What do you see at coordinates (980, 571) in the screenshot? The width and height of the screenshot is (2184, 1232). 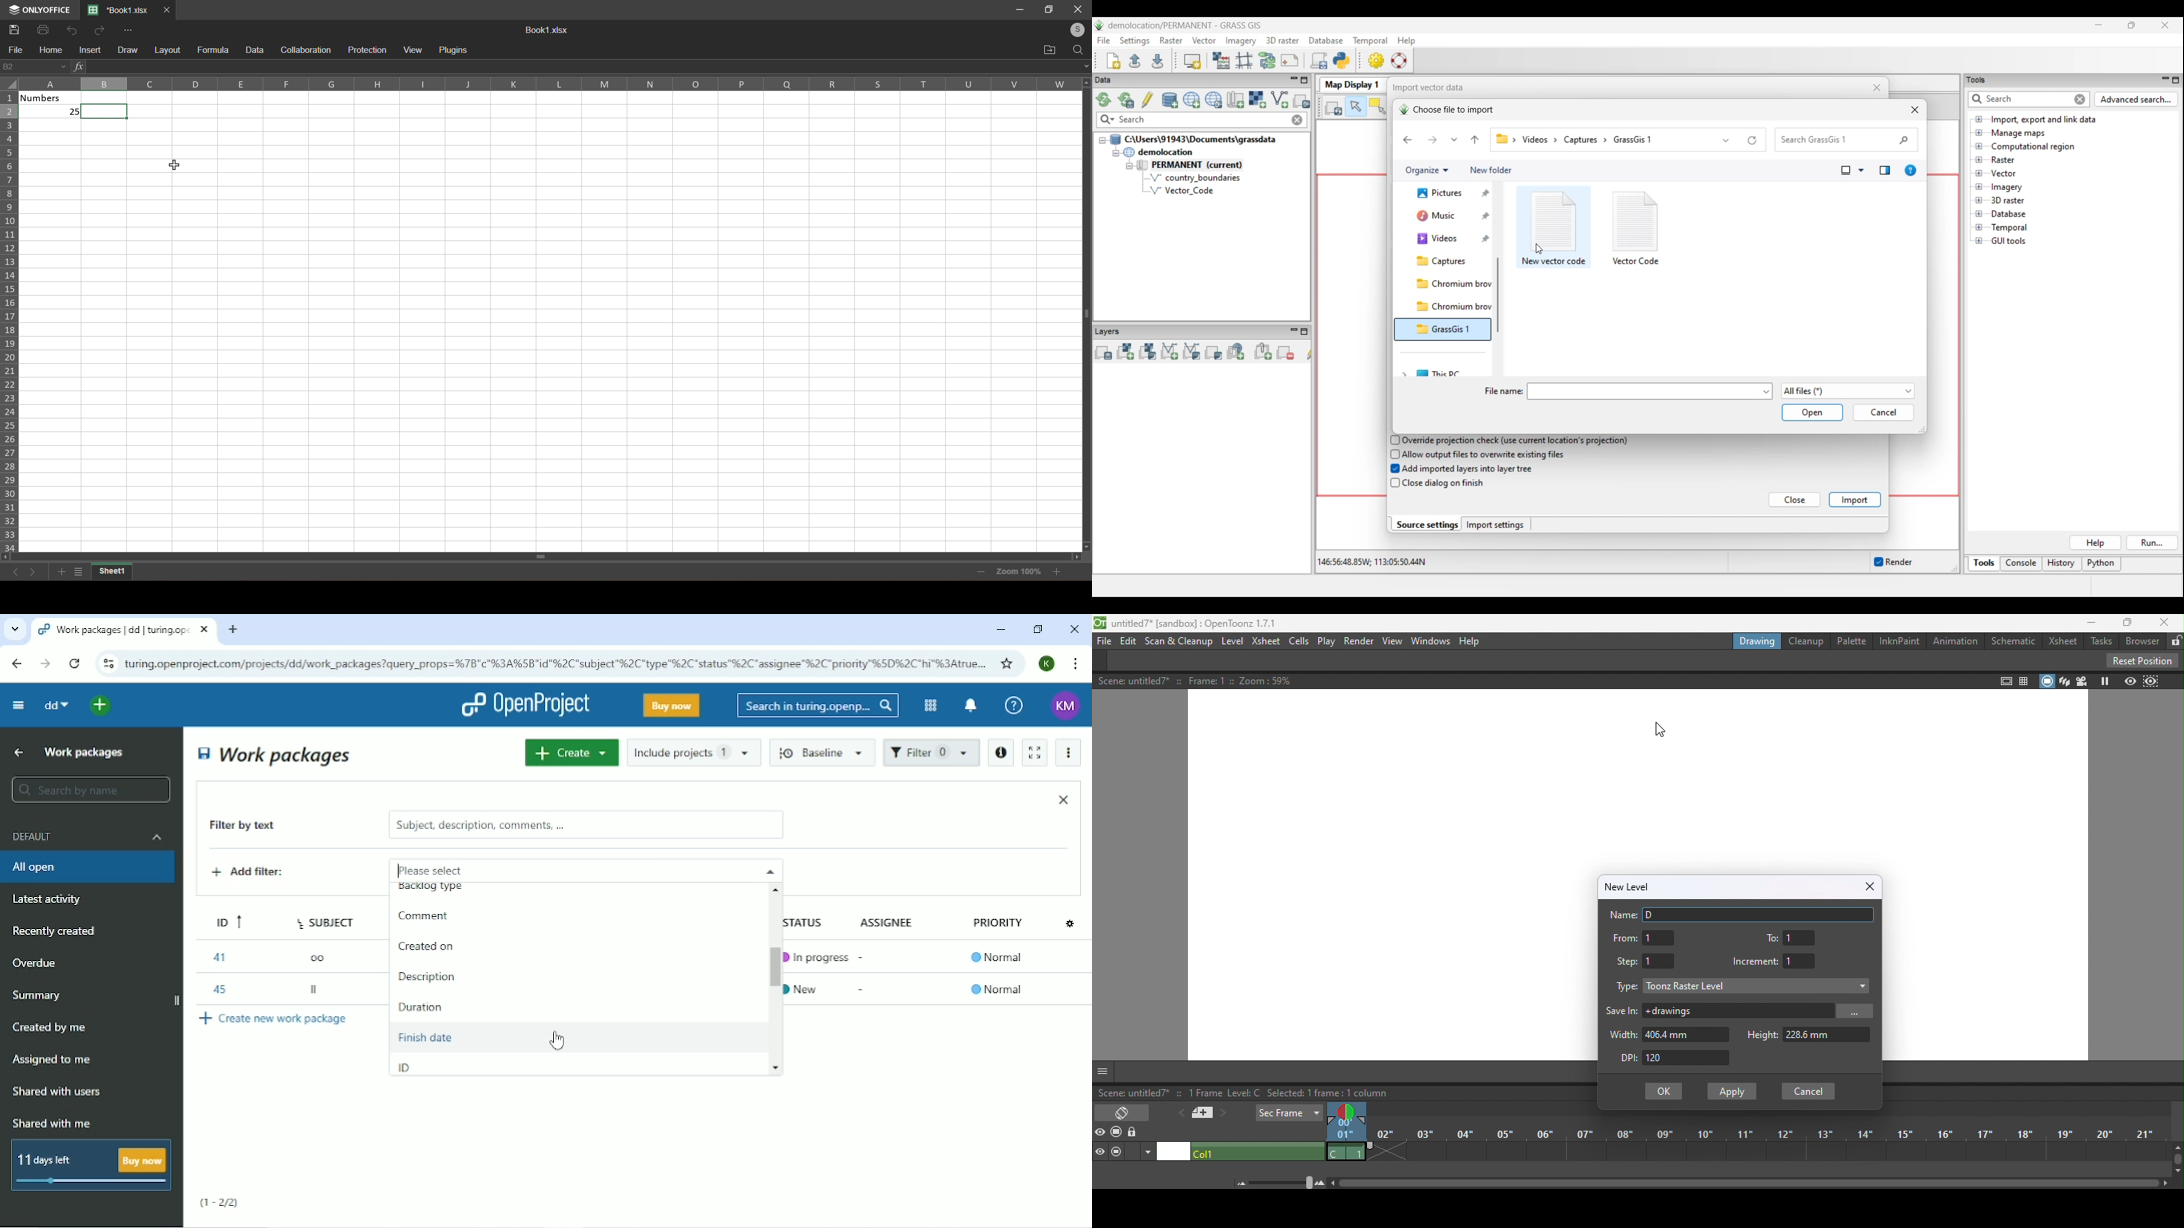 I see `zoom out` at bounding box center [980, 571].